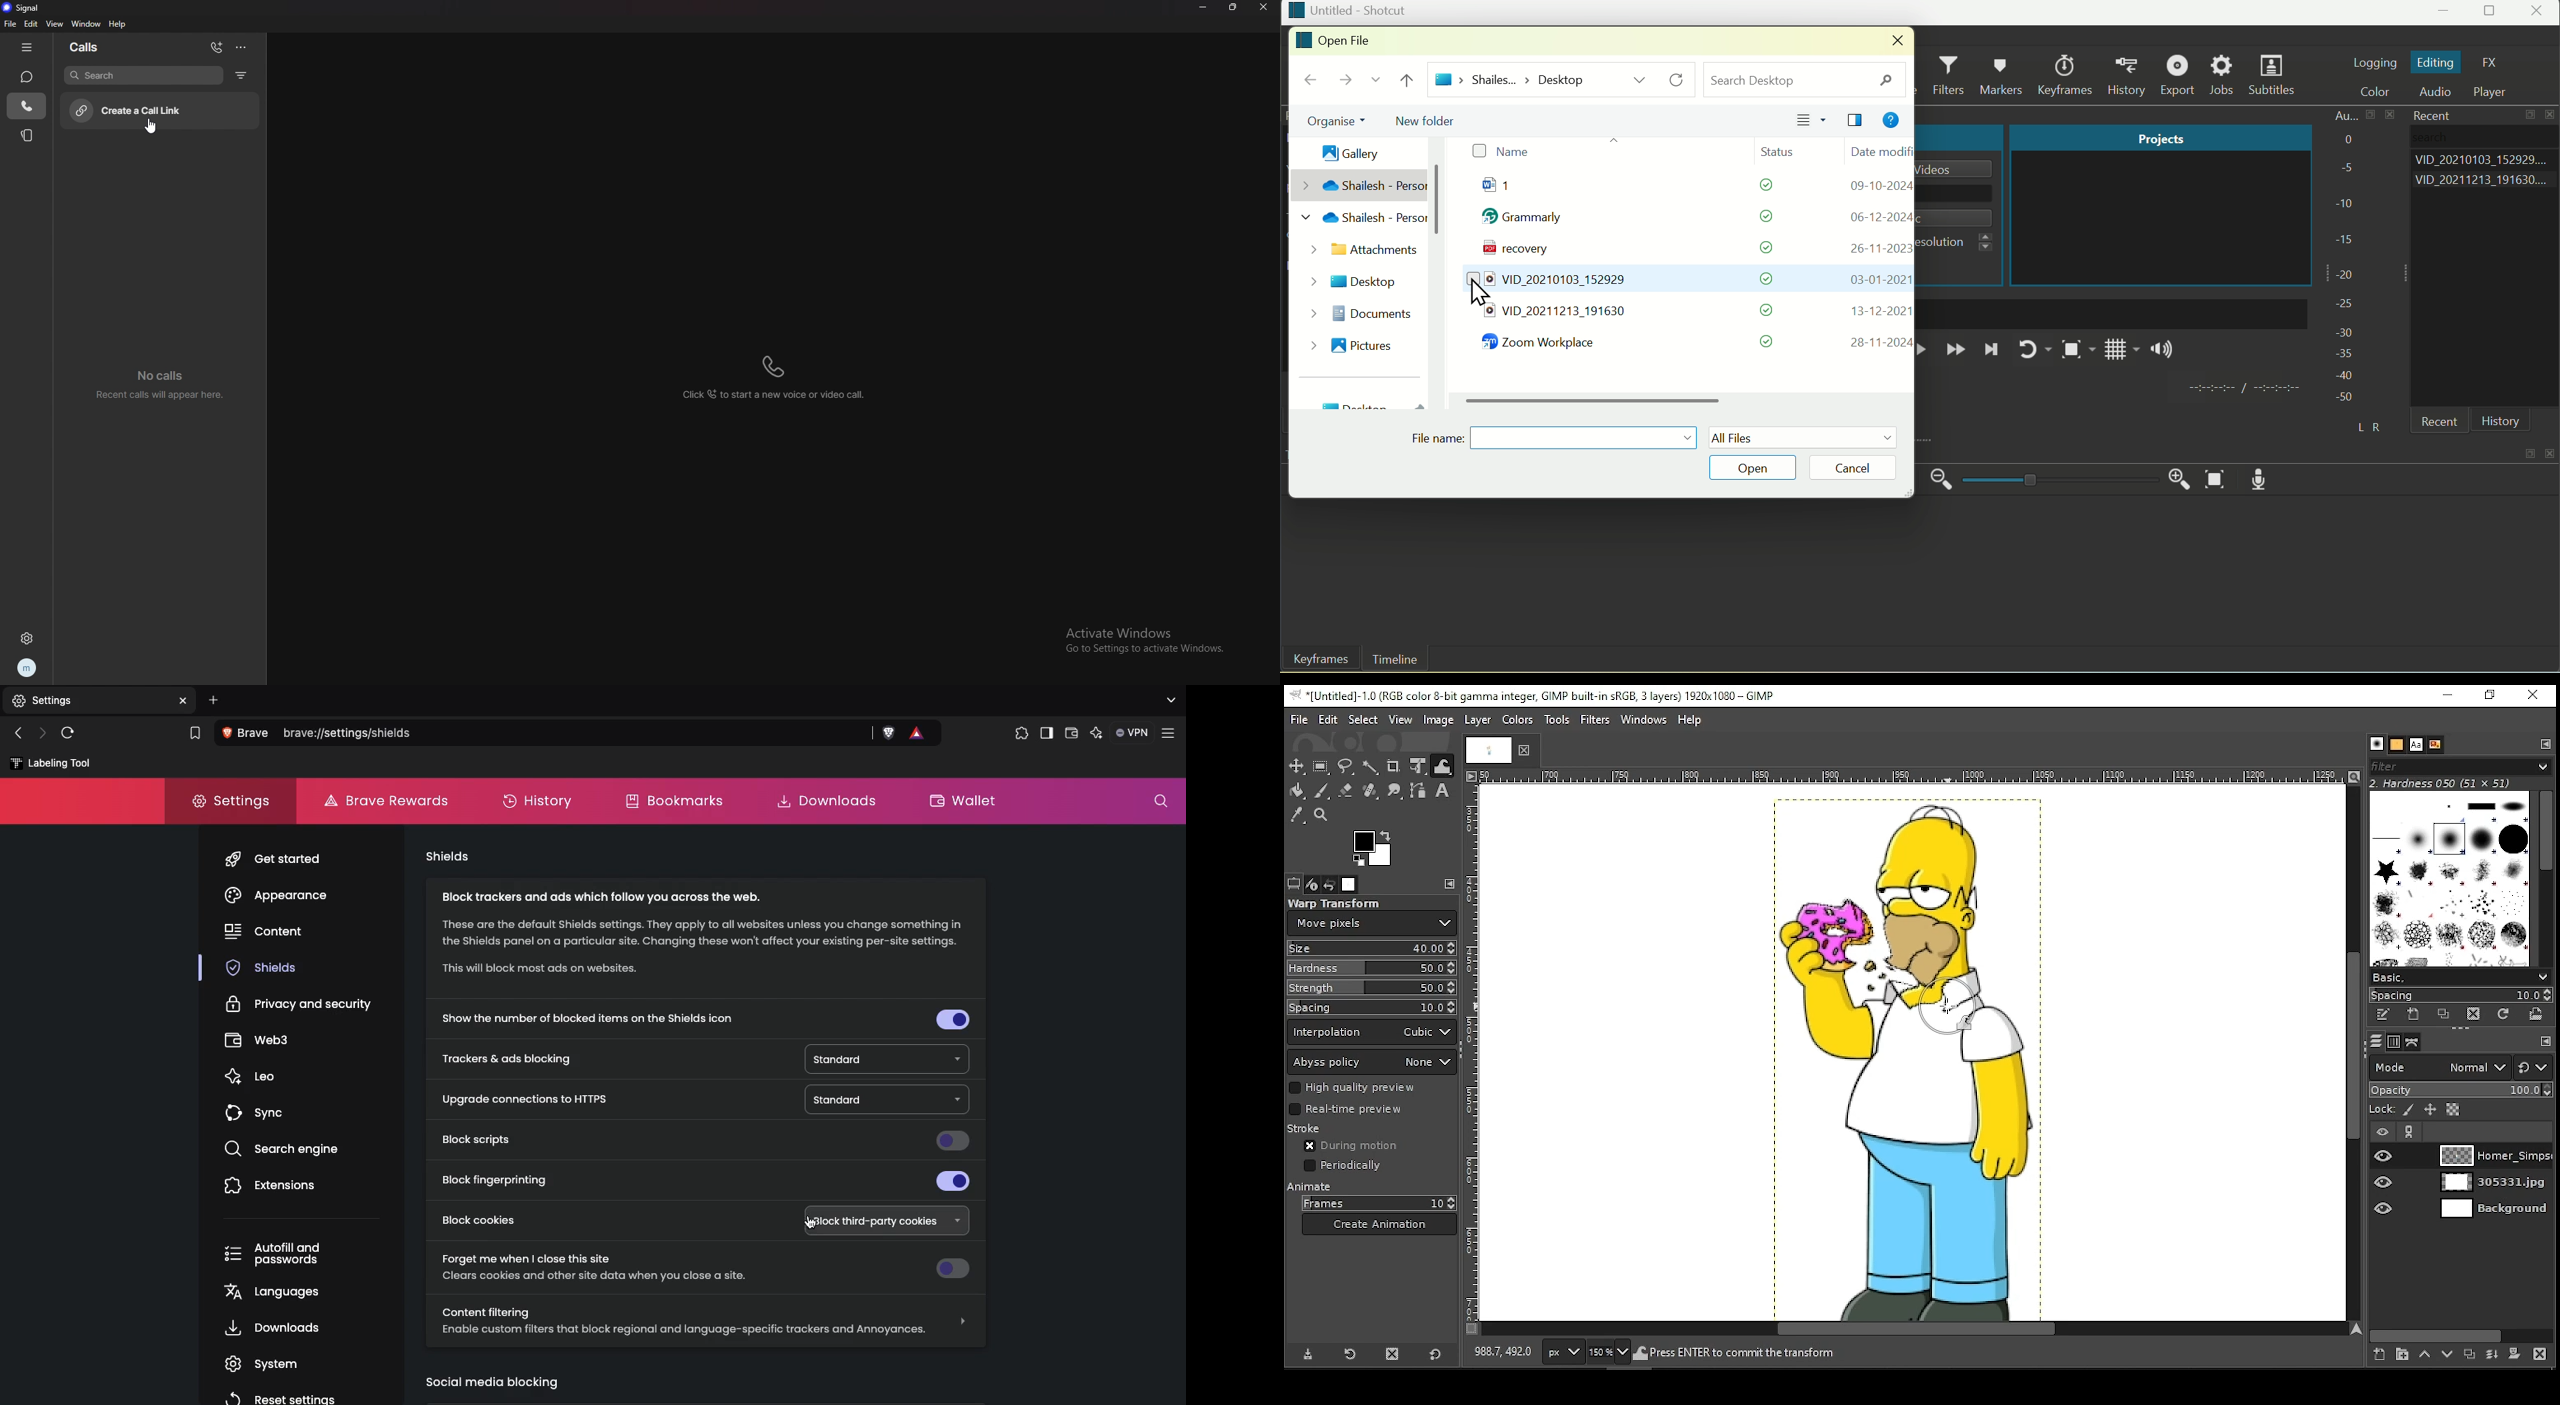 The height and width of the screenshot is (1428, 2576). Describe the element at coordinates (1322, 816) in the screenshot. I see `zoom tool` at that location.